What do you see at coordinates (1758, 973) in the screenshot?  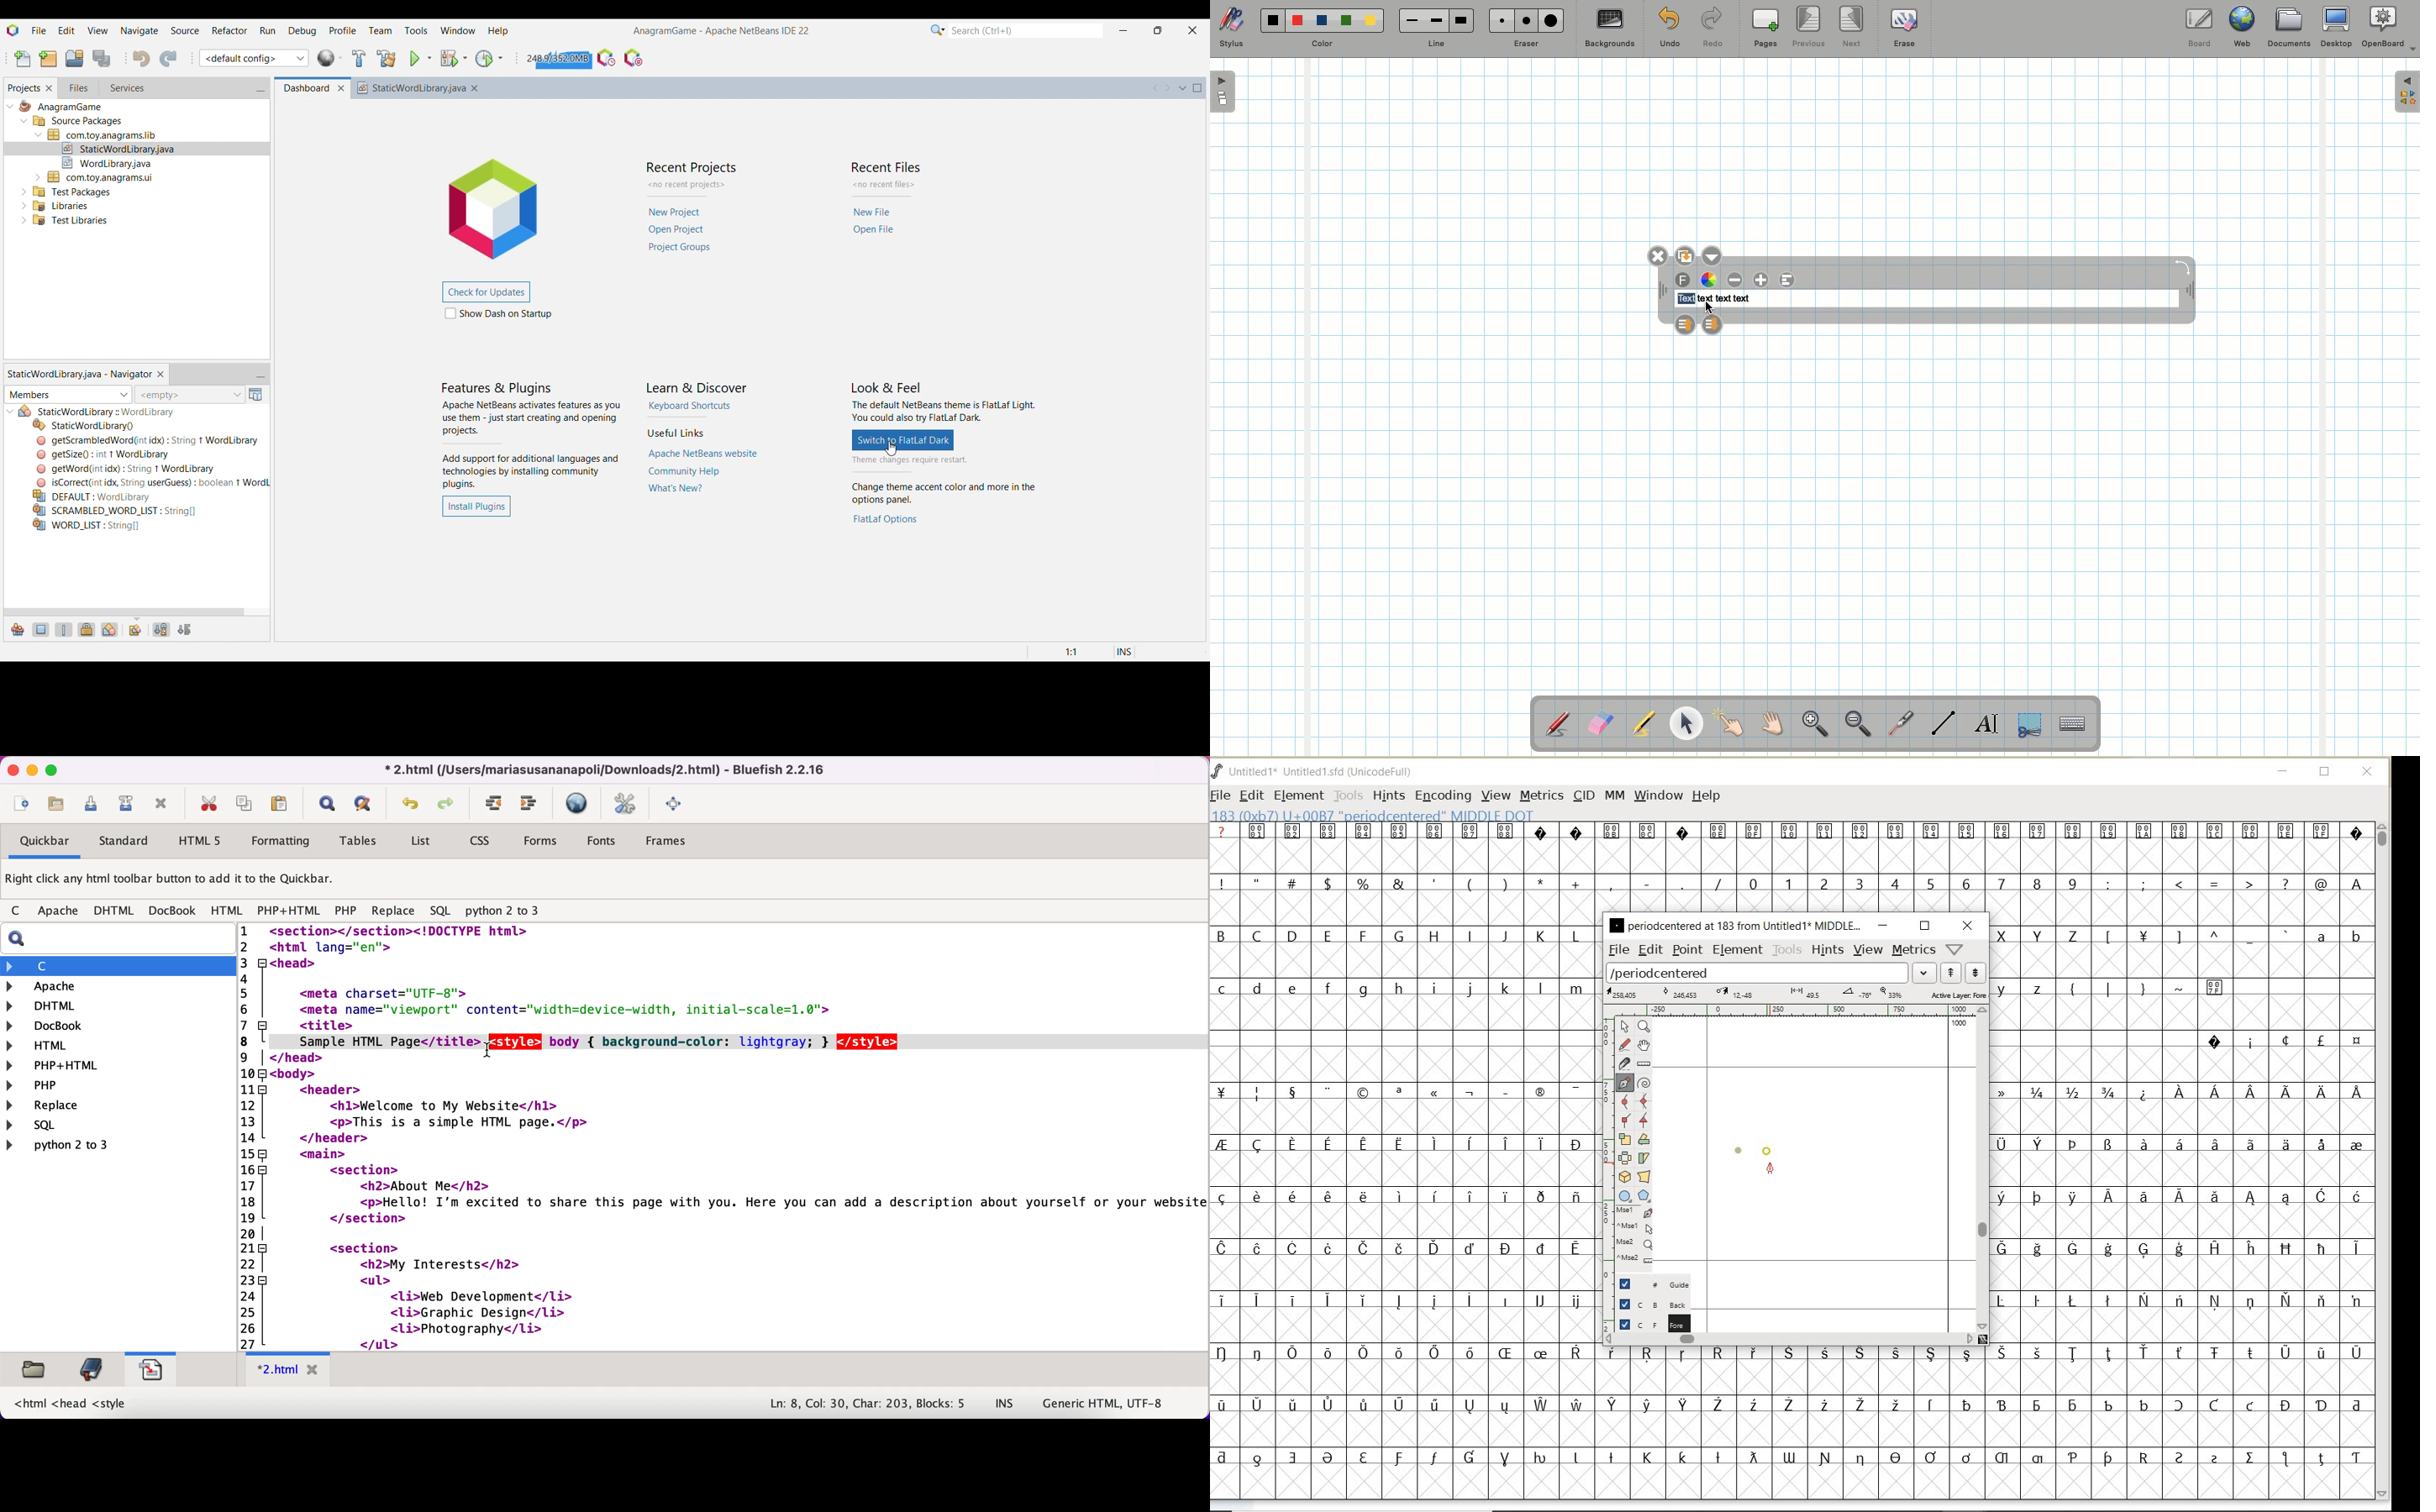 I see `load word list` at bounding box center [1758, 973].